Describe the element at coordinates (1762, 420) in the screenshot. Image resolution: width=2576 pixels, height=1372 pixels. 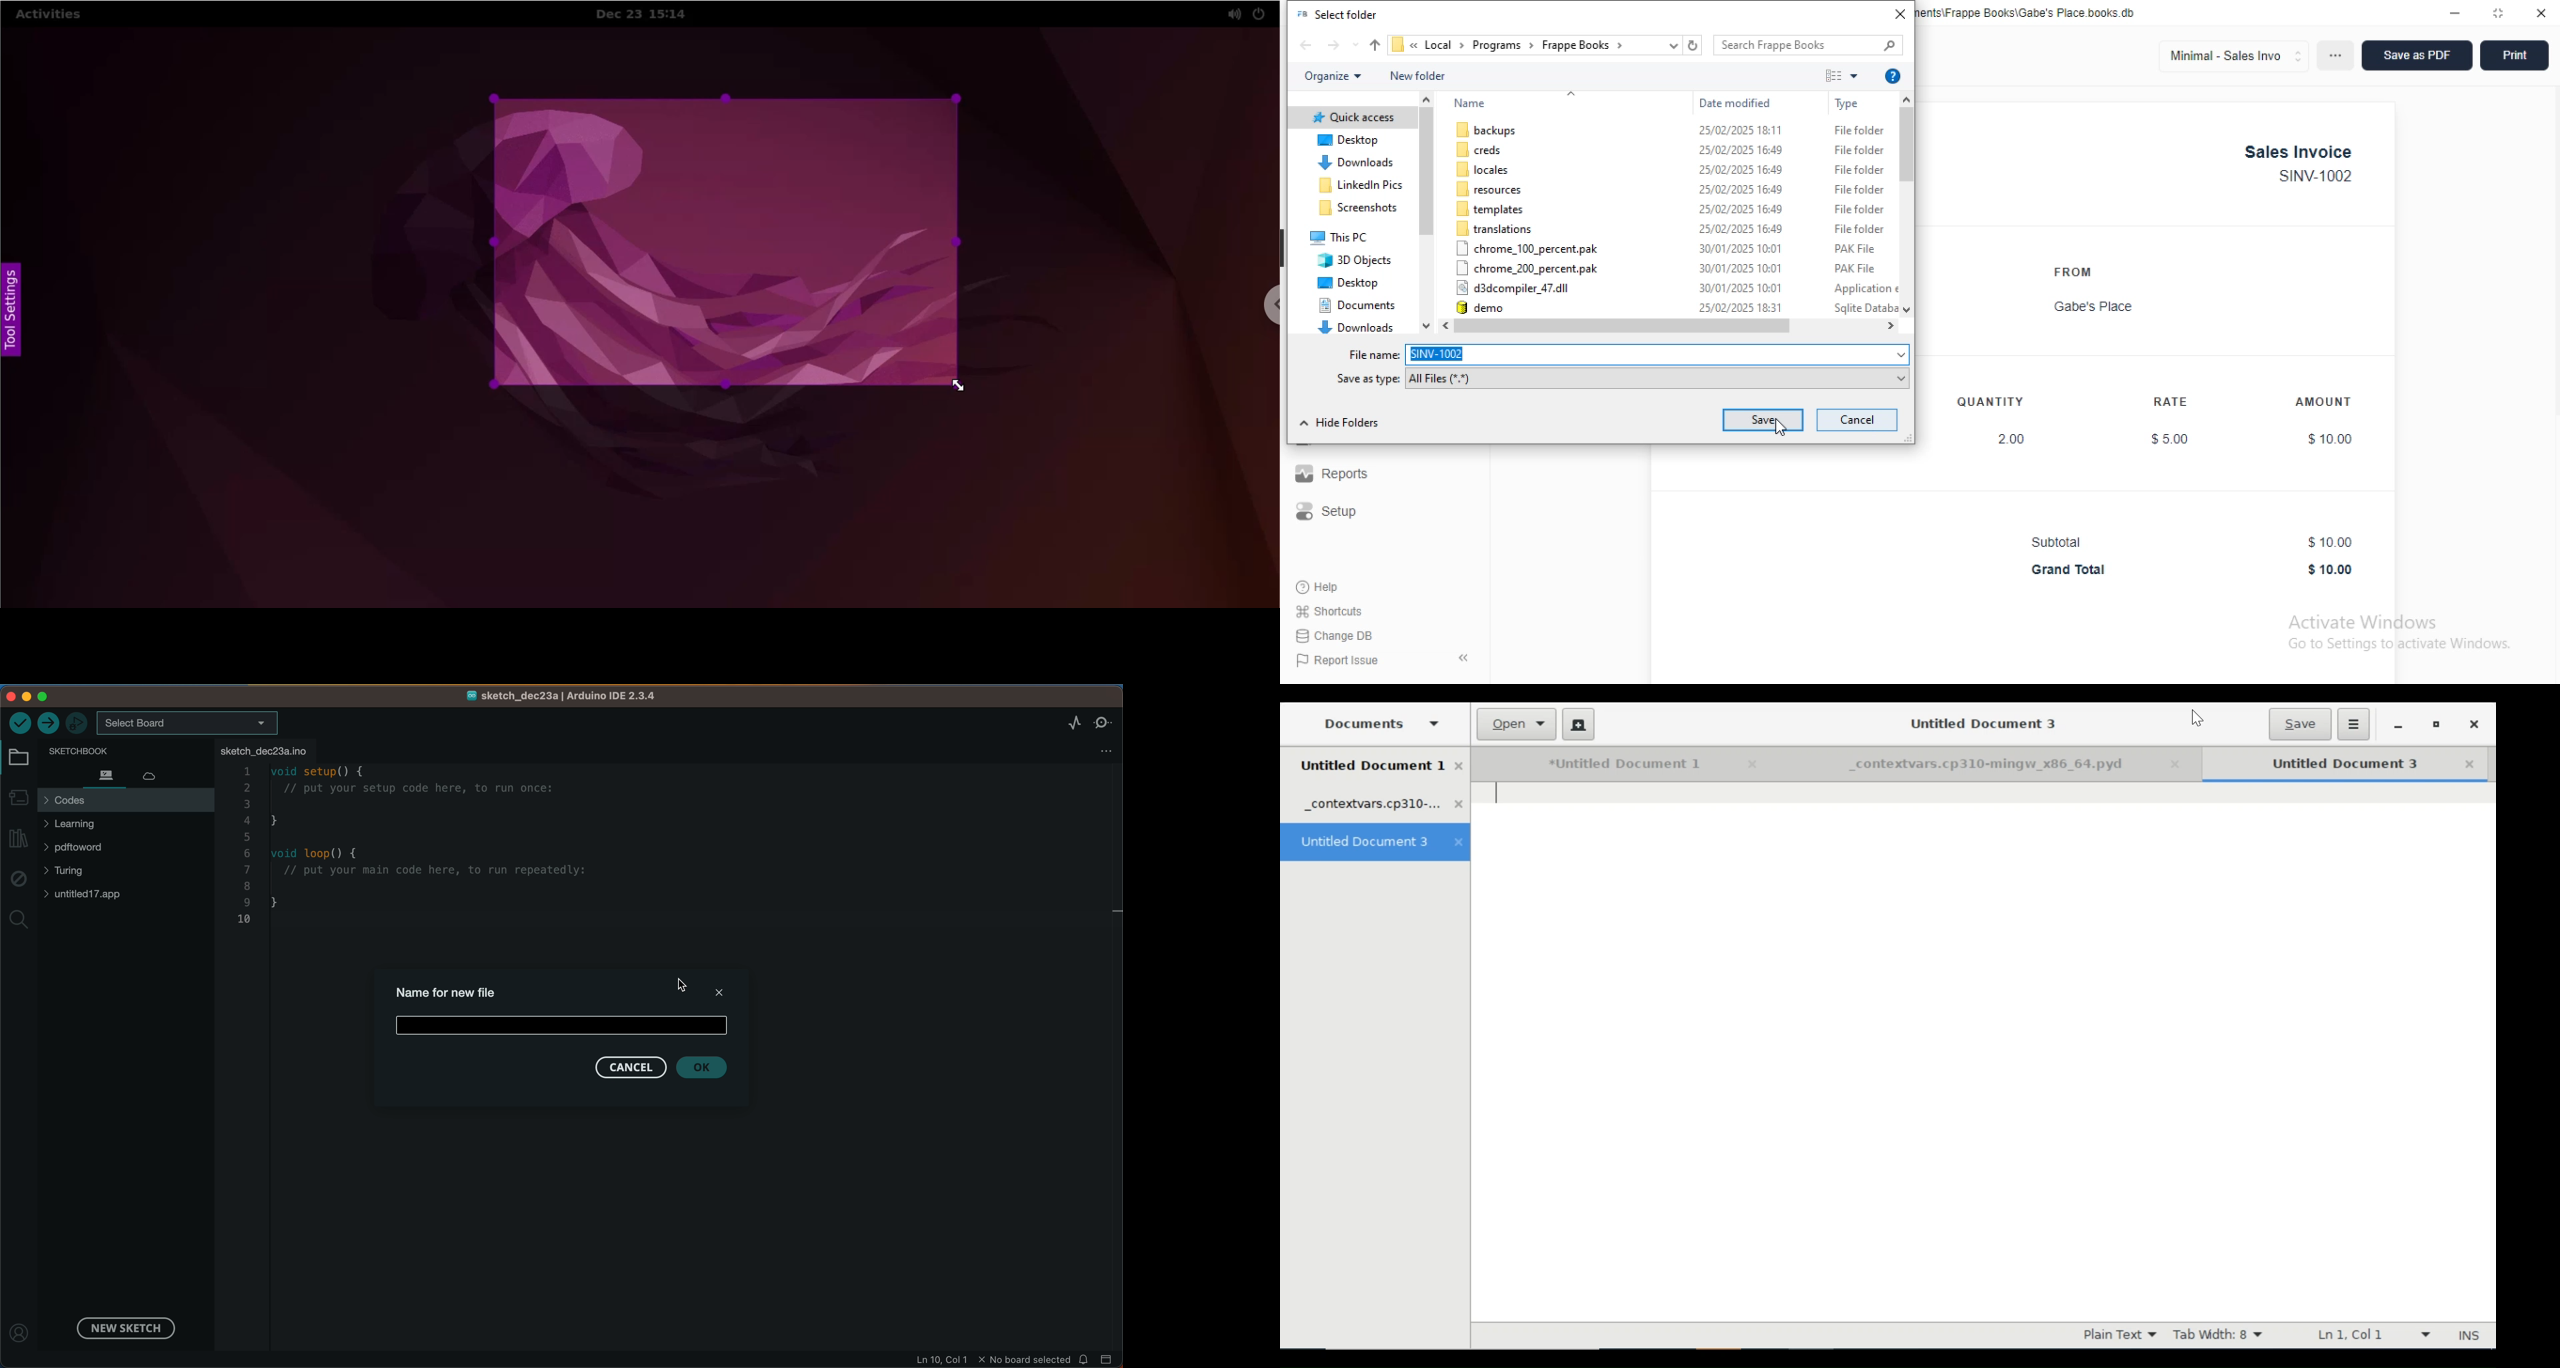
I see `save` at that location.